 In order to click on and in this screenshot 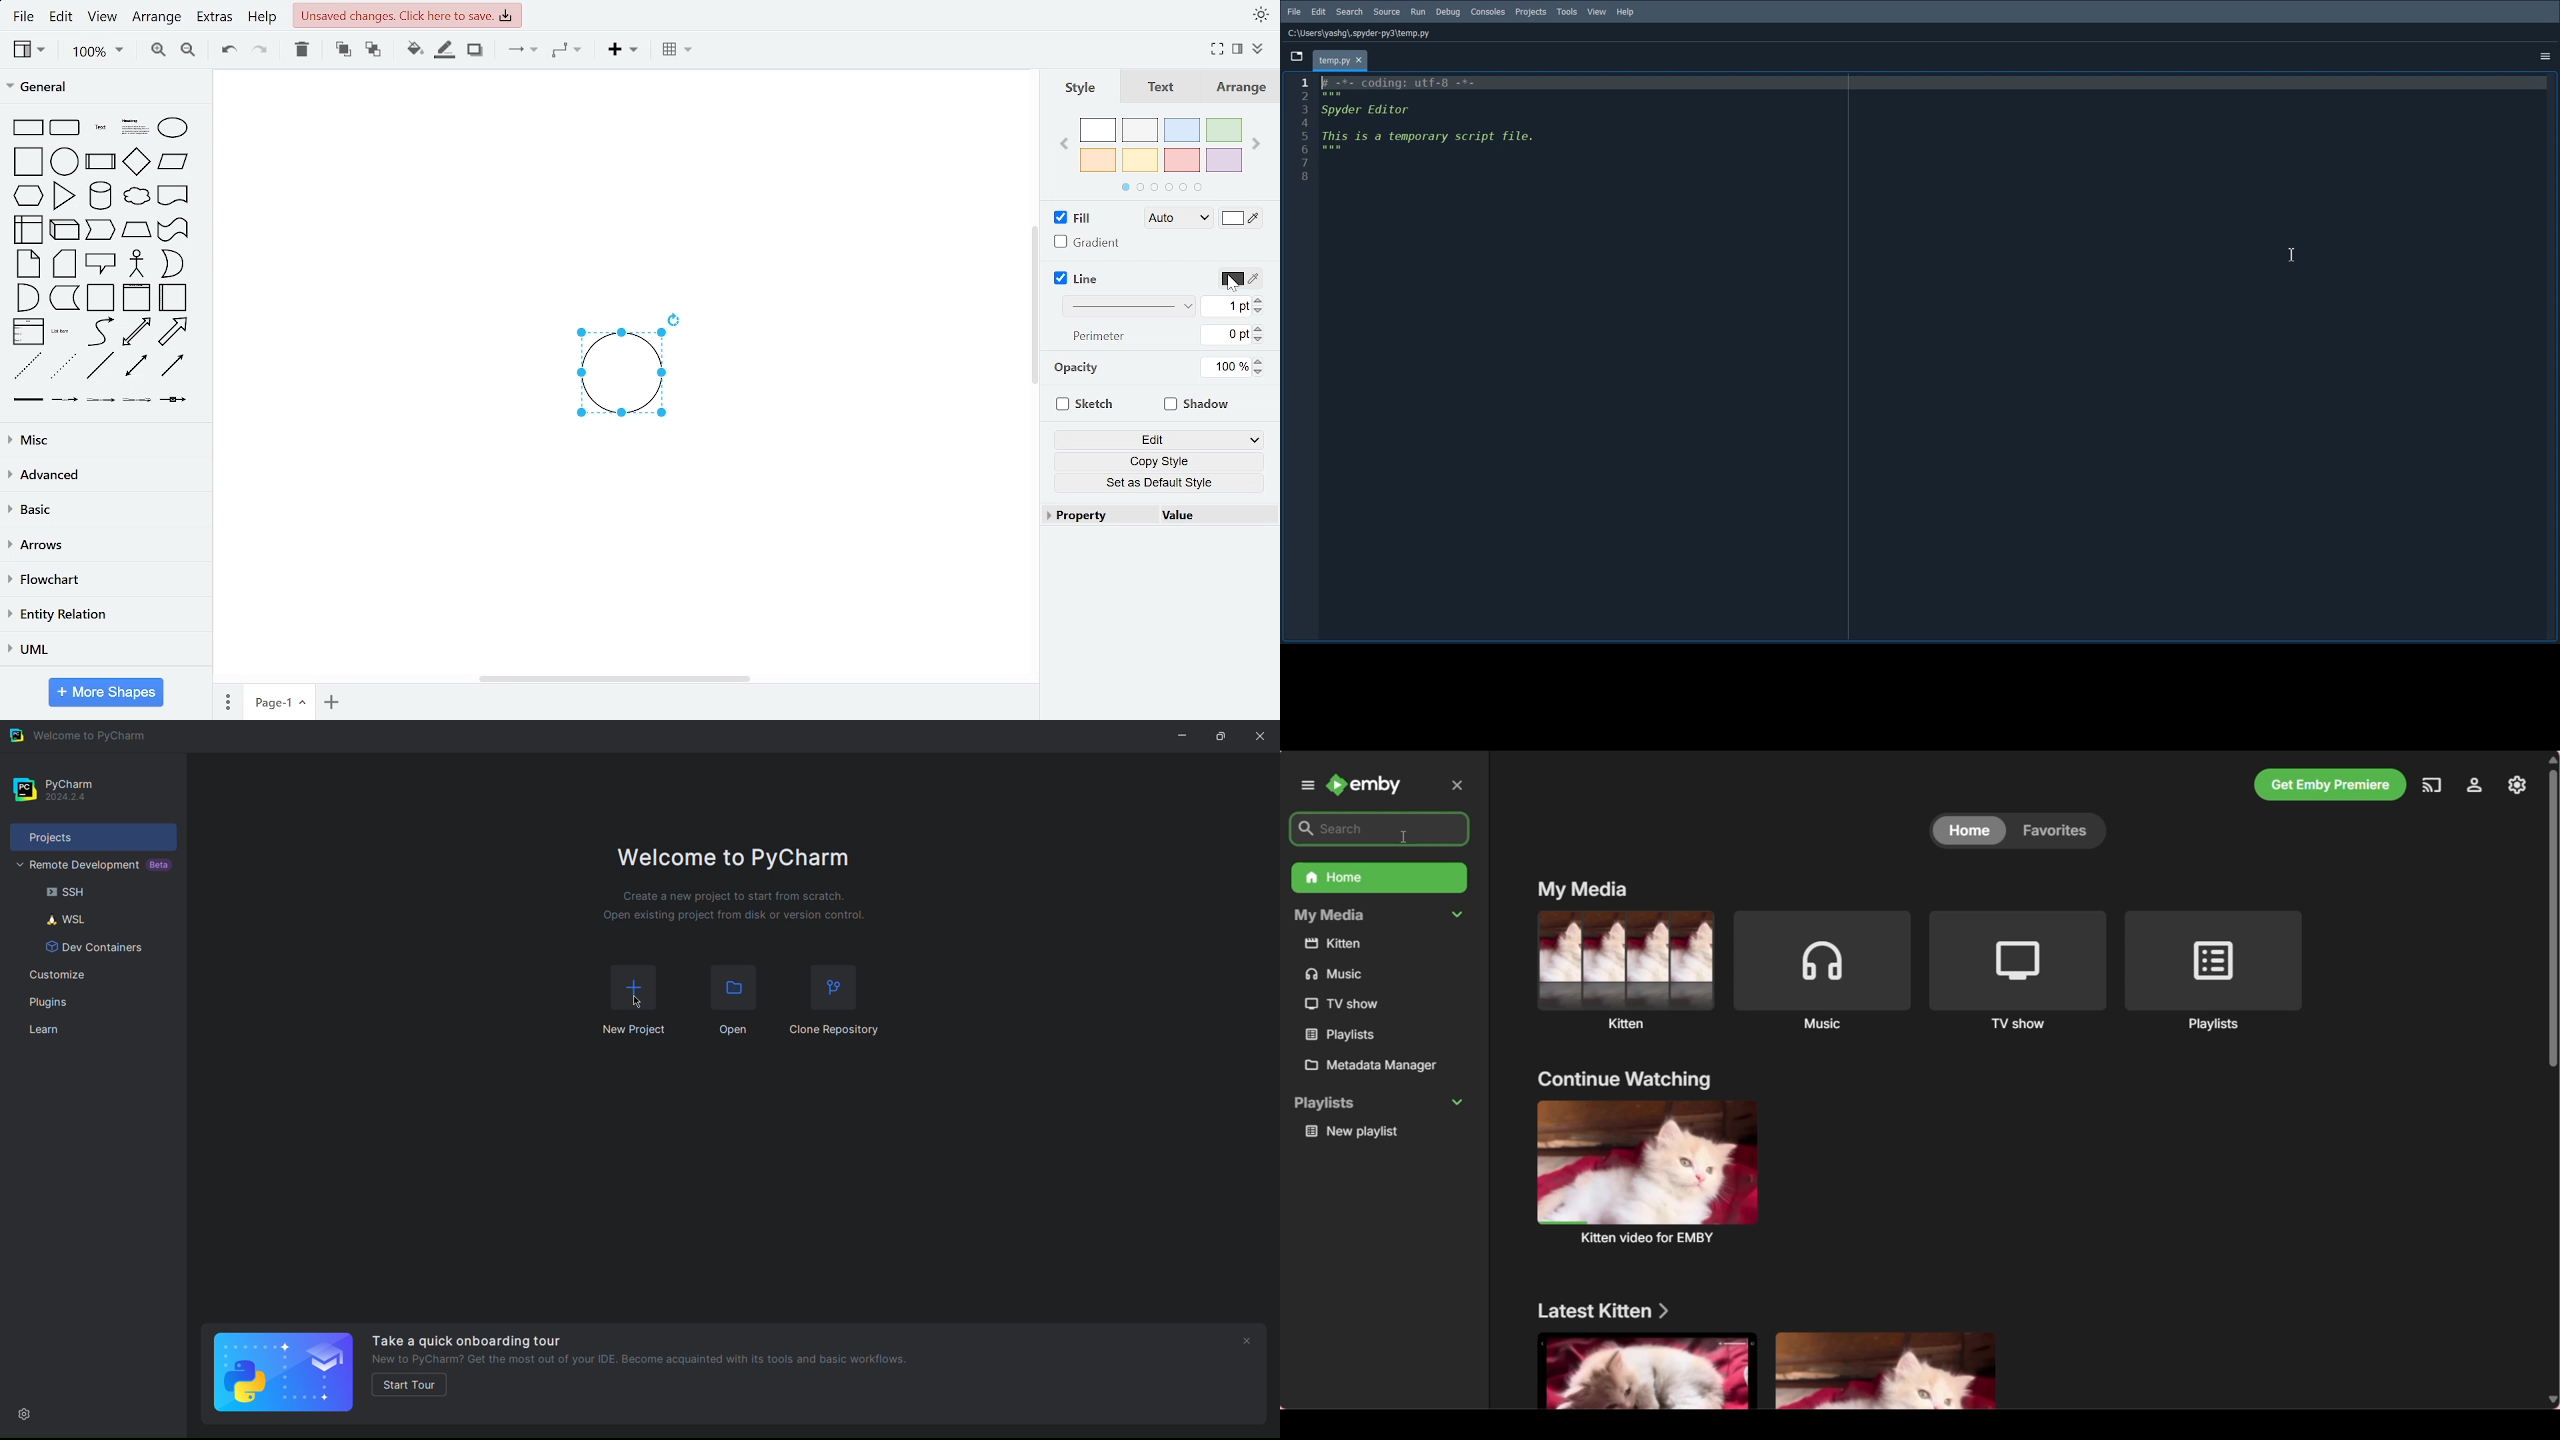, I will do `click(27, 297)`.